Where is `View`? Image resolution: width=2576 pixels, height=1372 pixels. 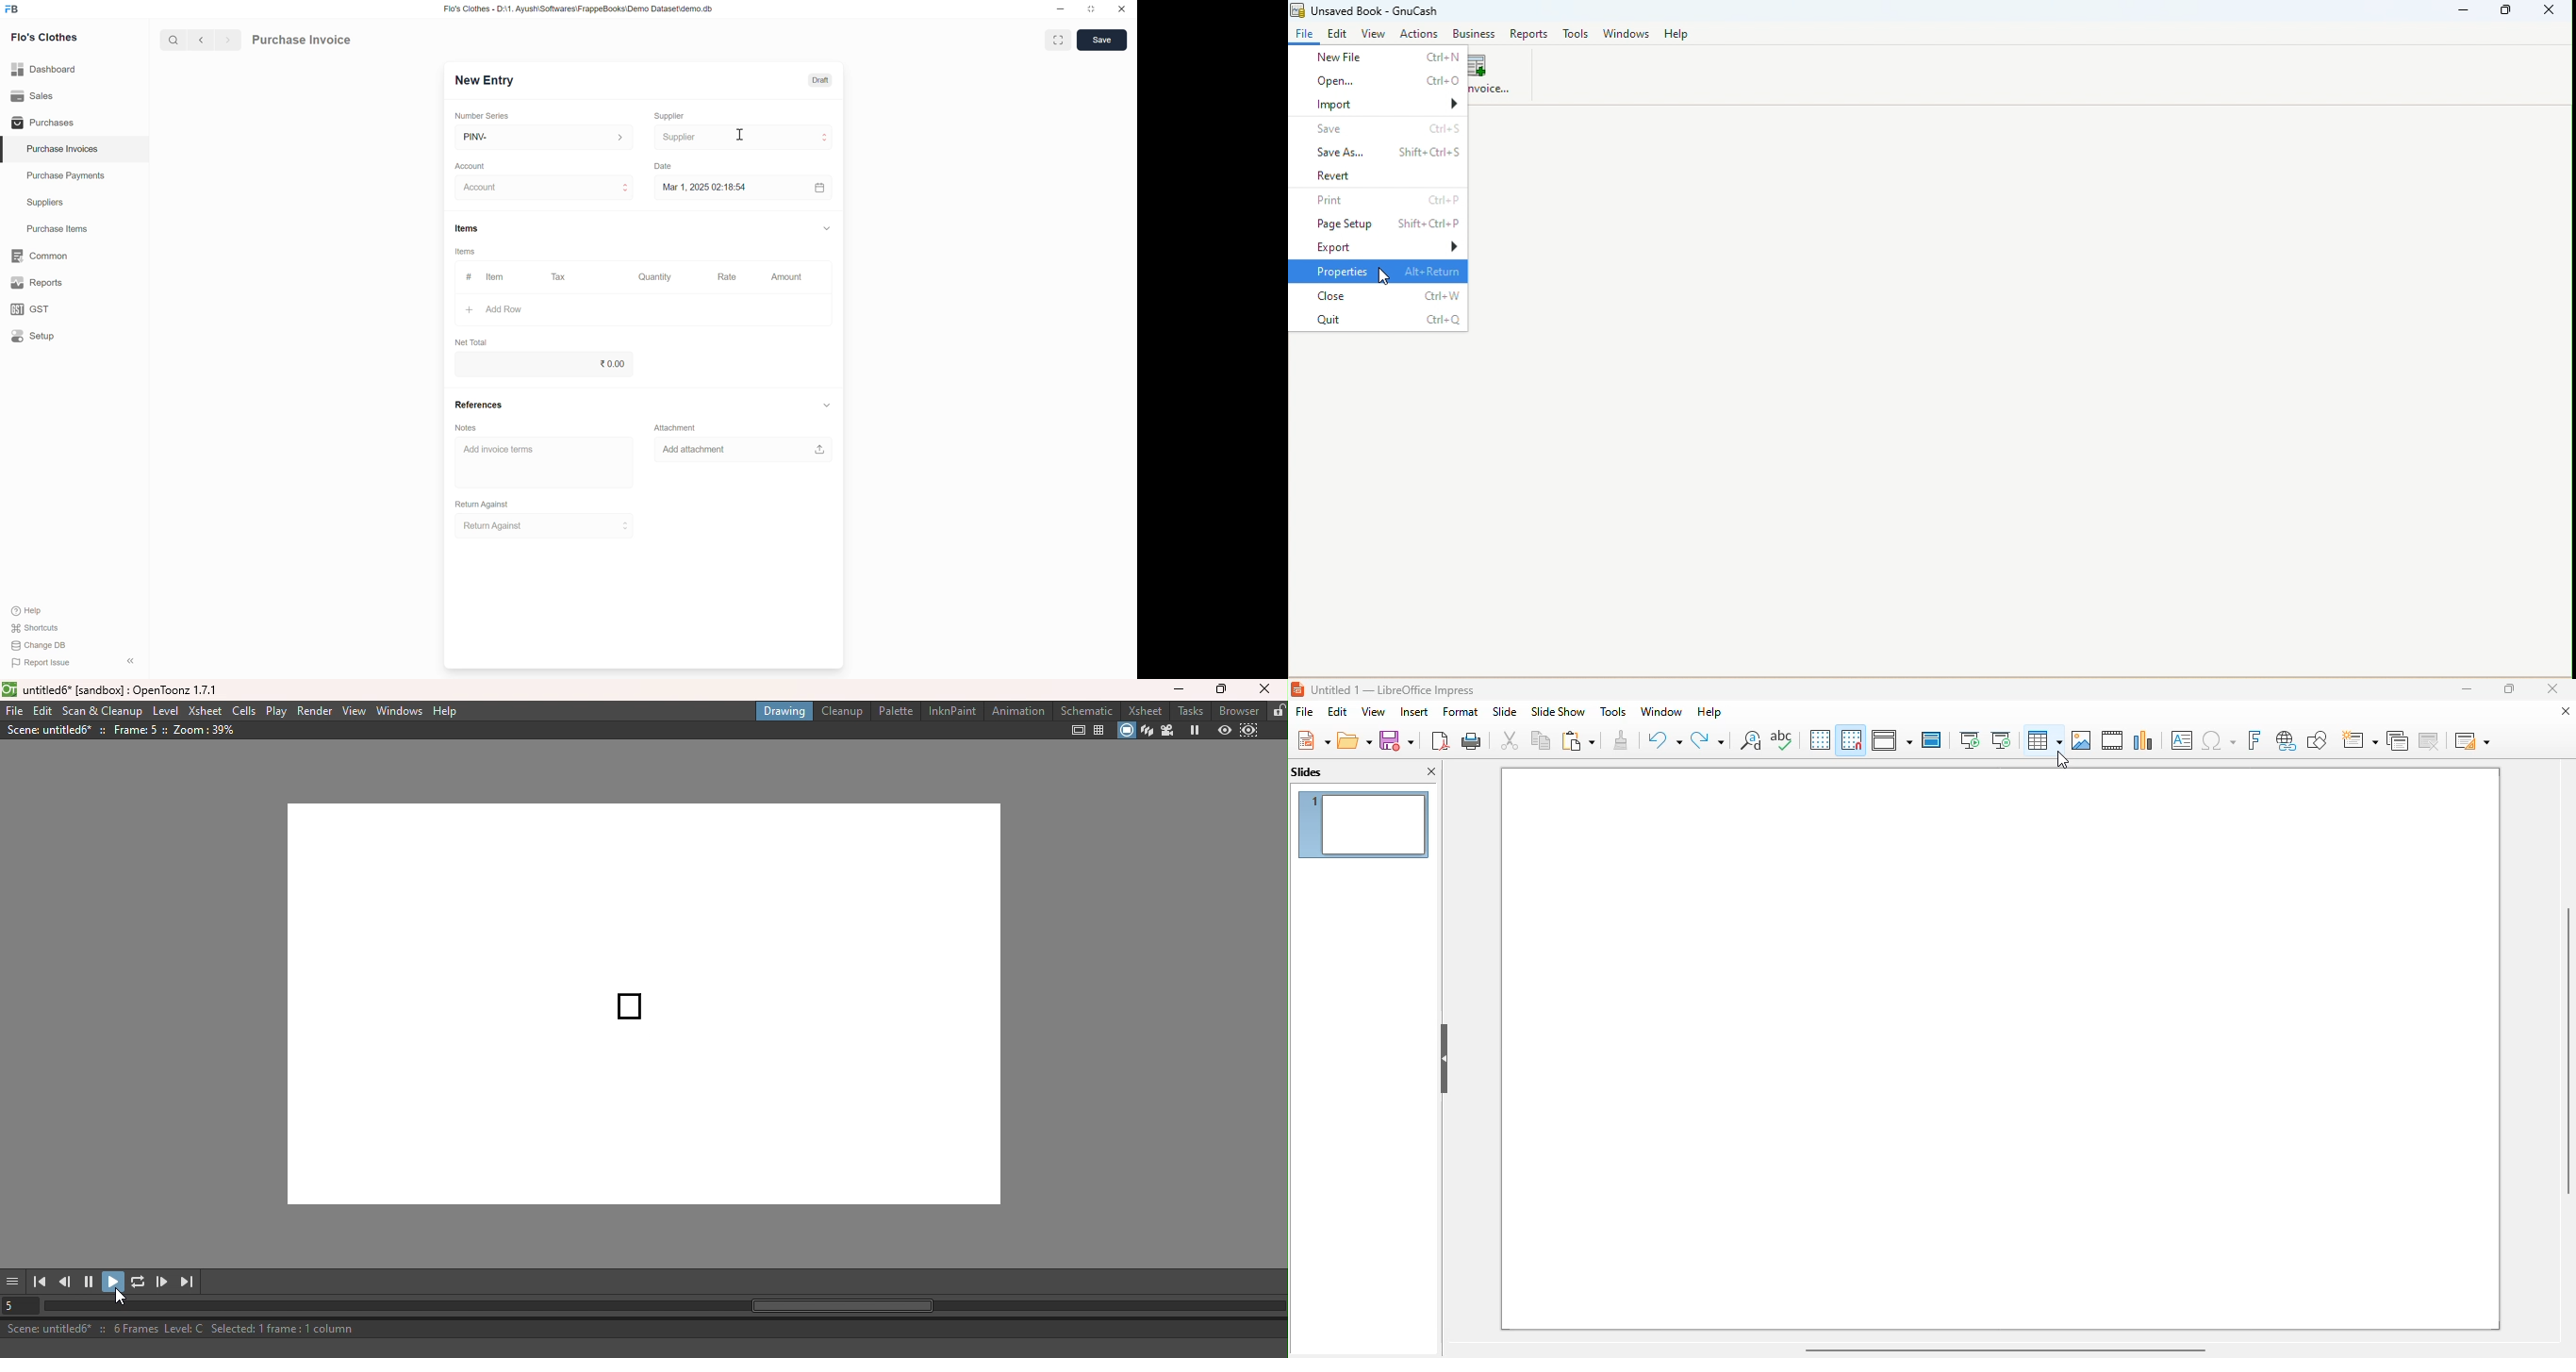 View is located at coordinates (1375, 34).